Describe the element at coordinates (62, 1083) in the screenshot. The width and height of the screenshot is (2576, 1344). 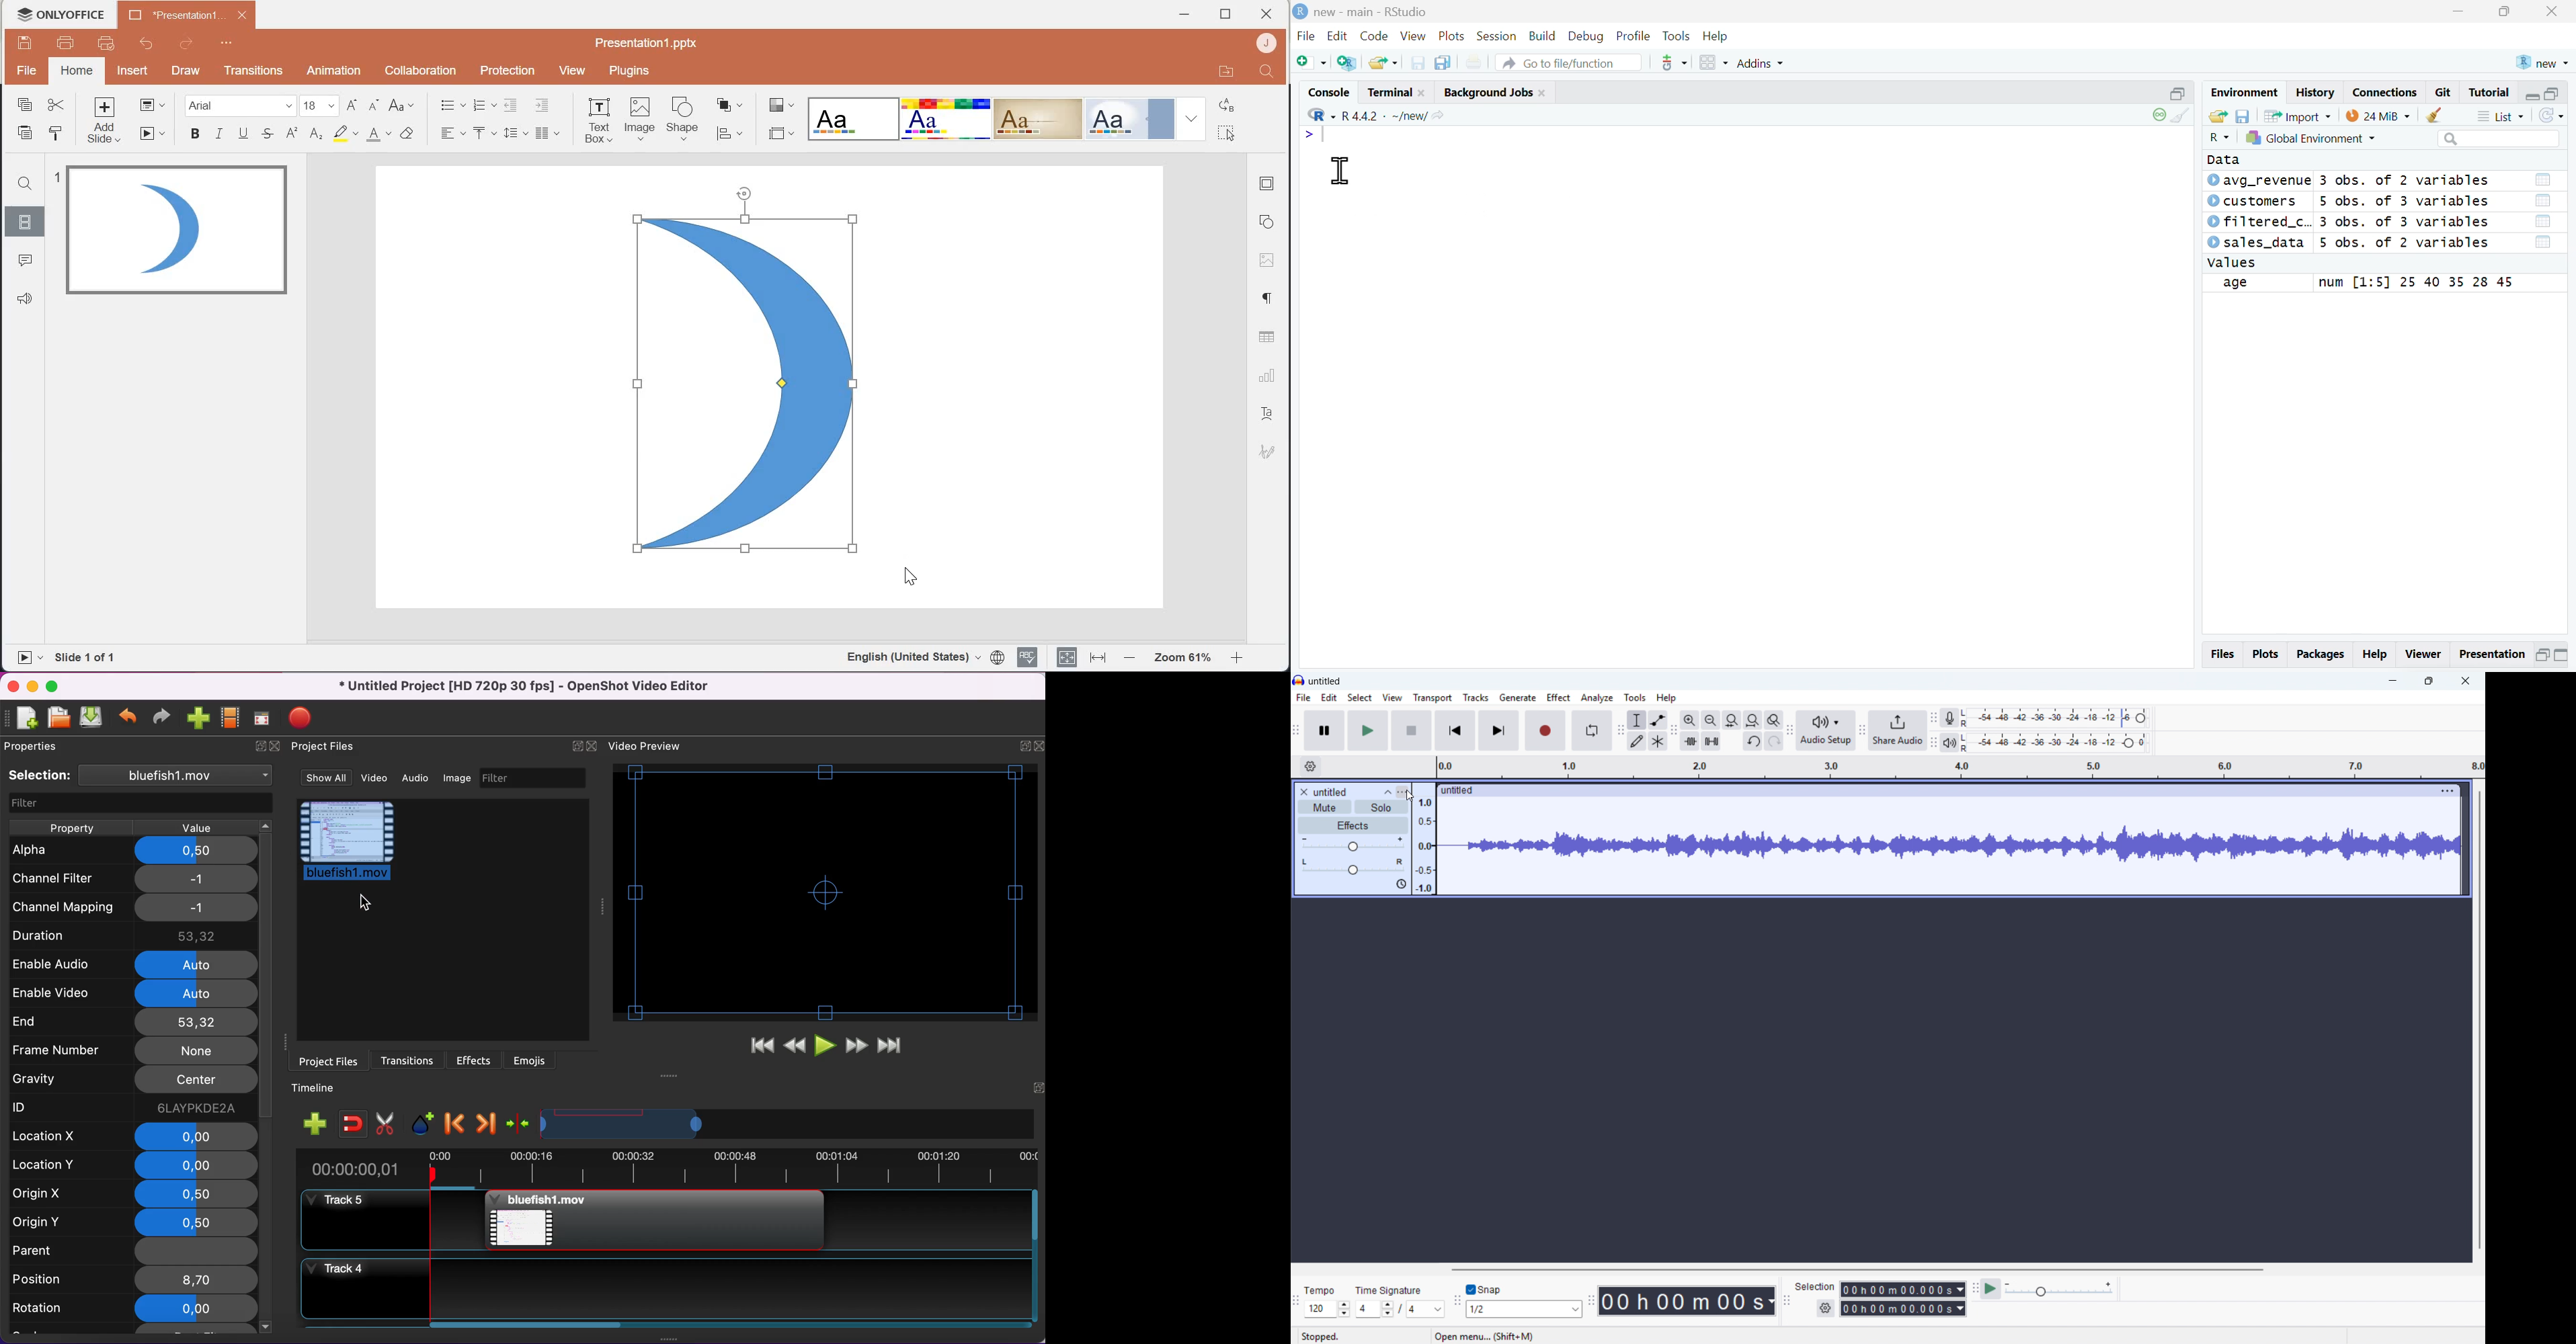
I see `gravity` at that location.